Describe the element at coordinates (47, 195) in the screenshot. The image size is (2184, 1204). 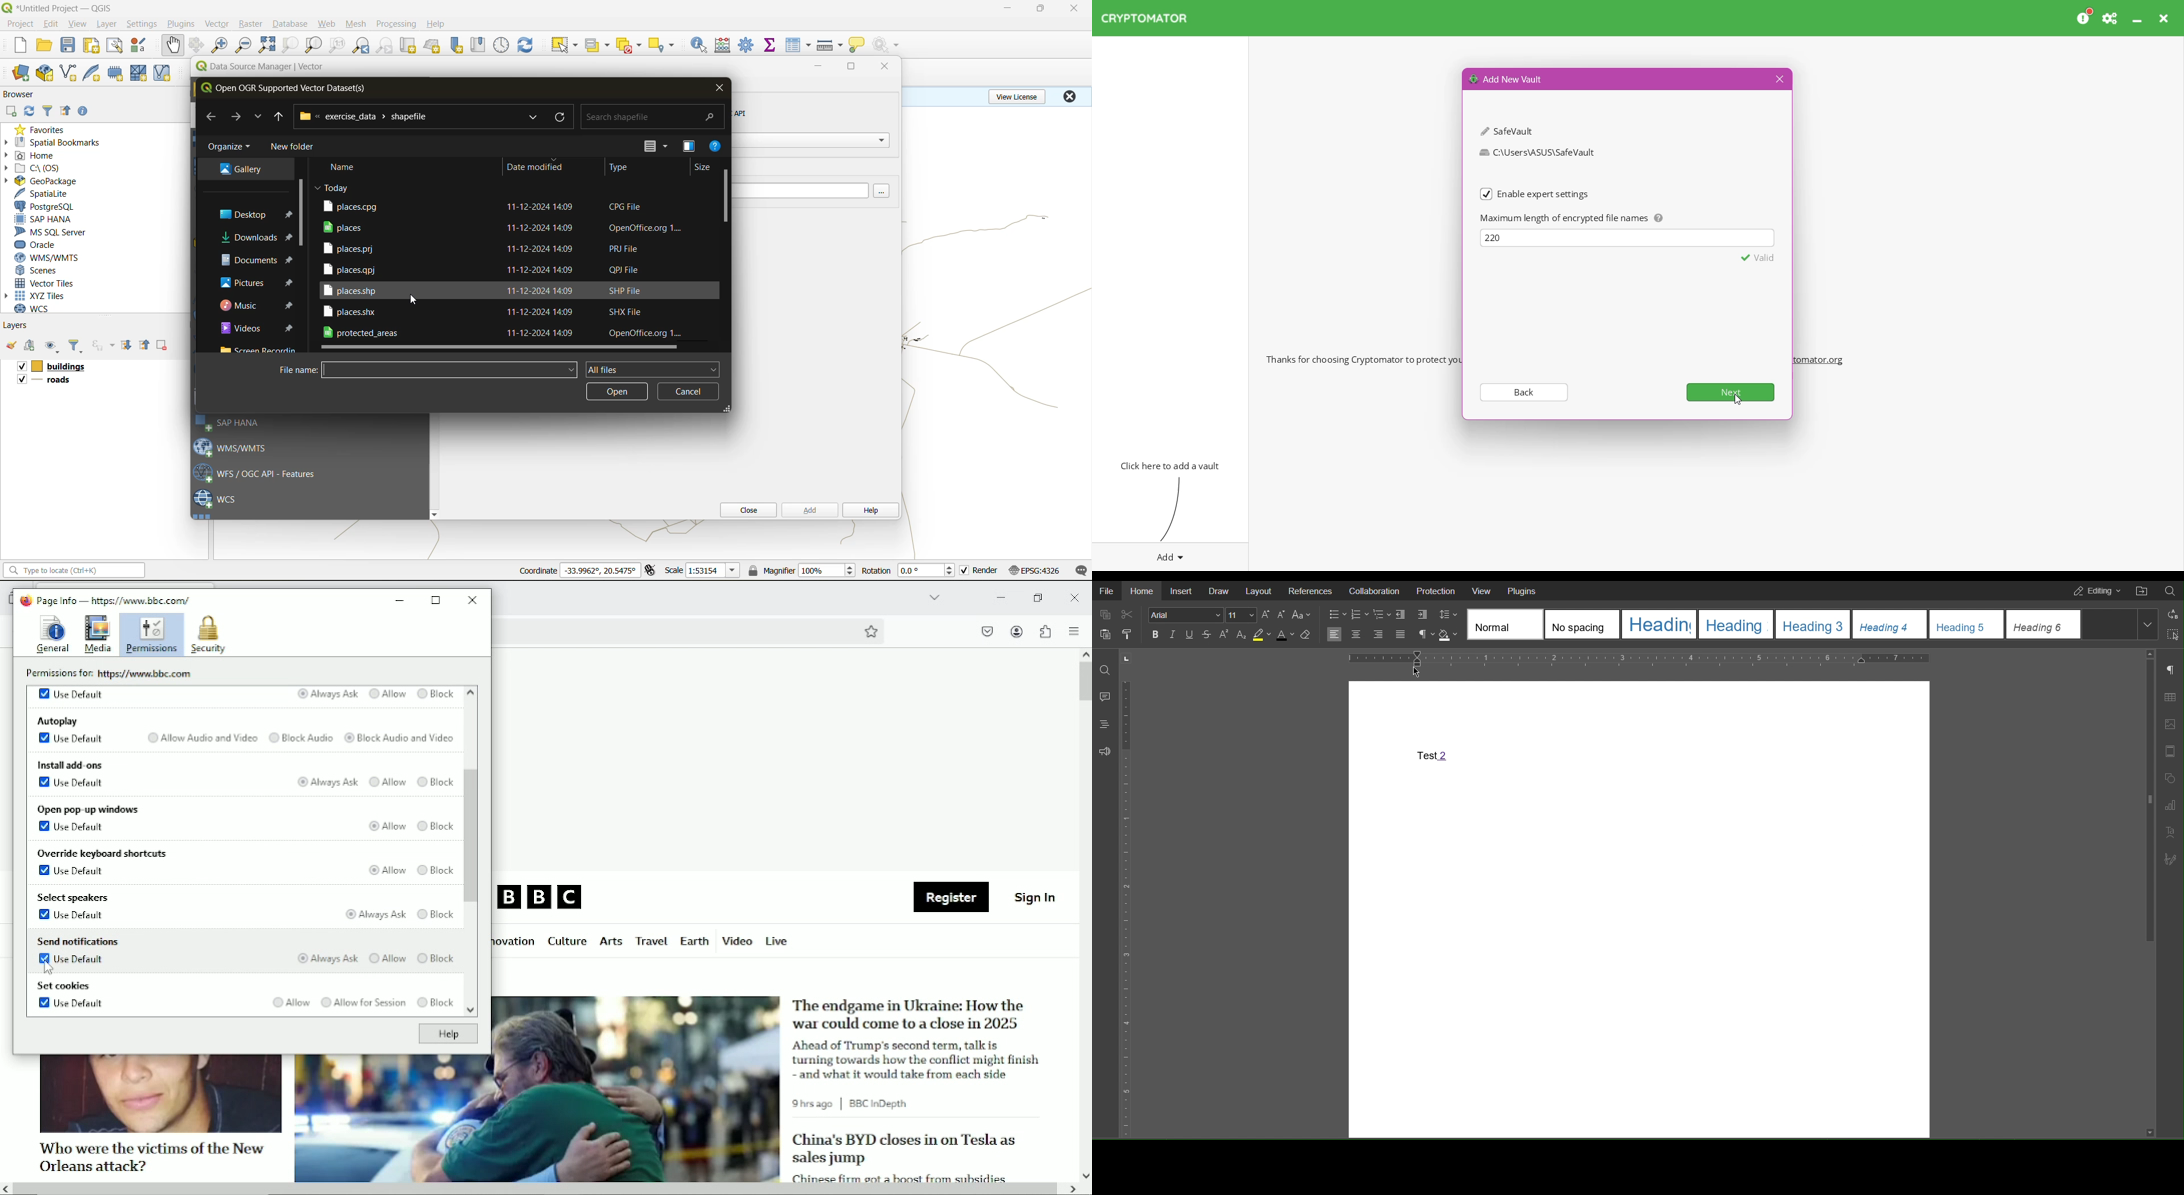
I see `spatialite` at that location.